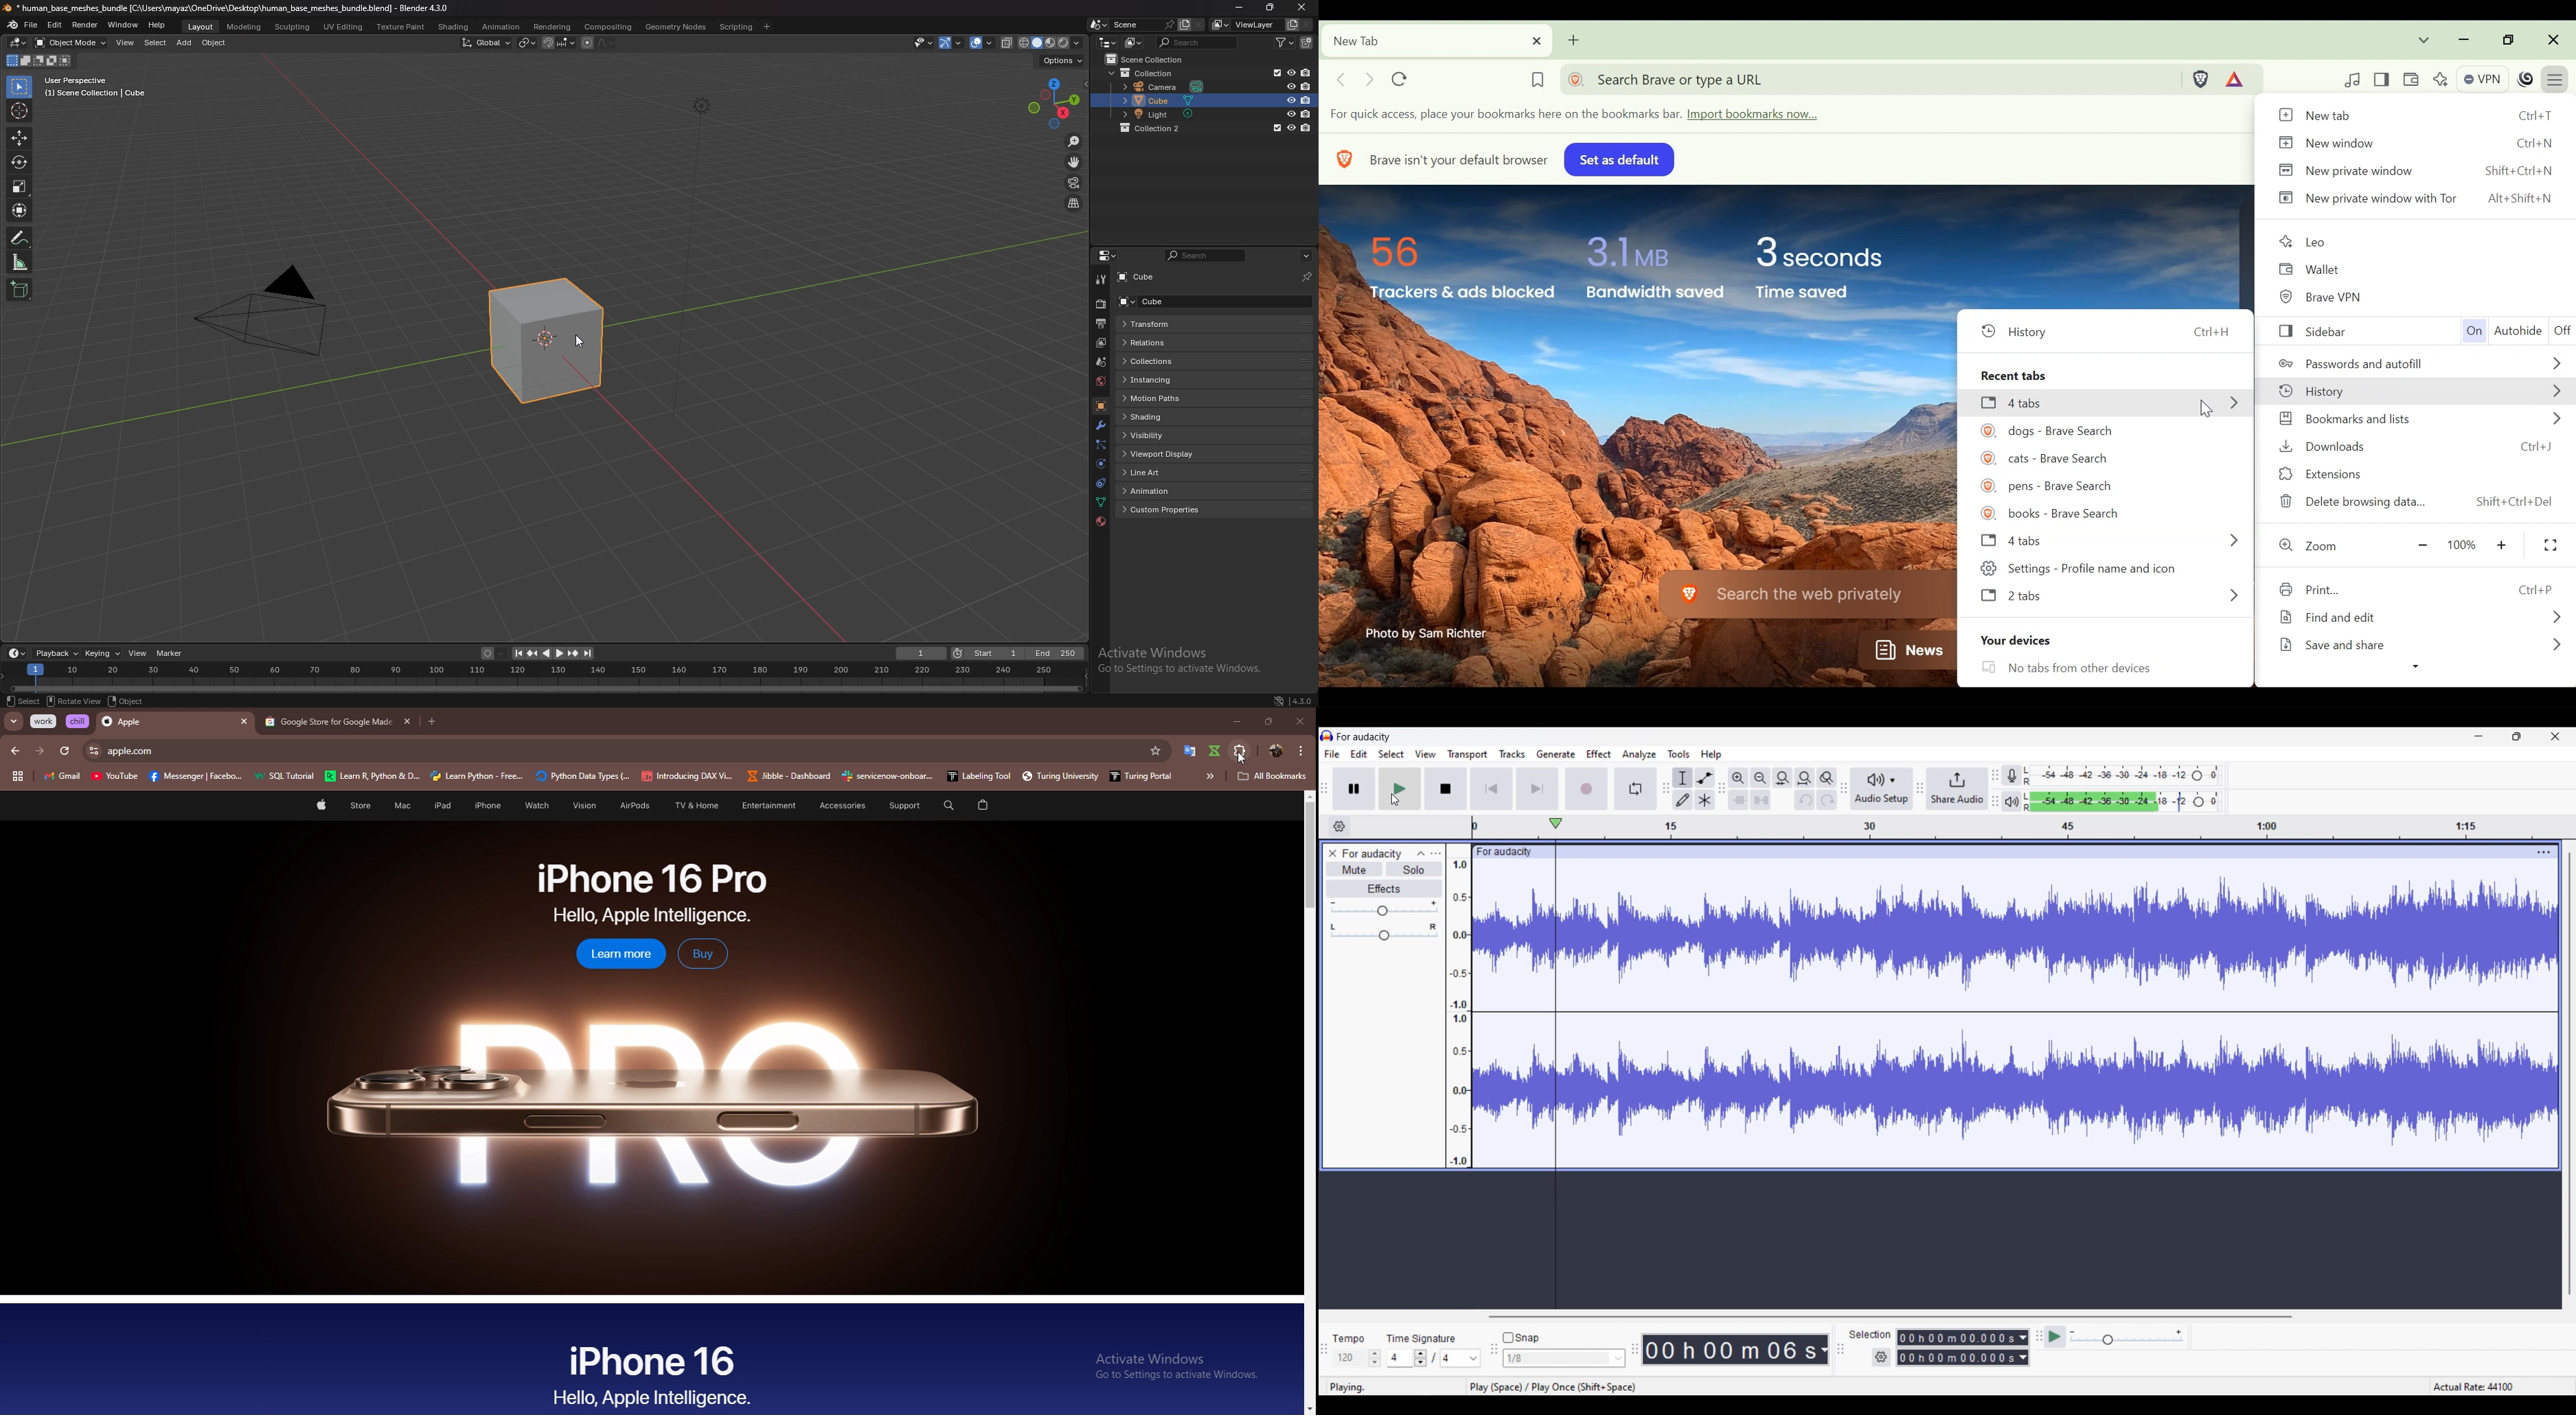 This screenshot has height=1428, width=2576. I want to click on Snap toggle, so click(1521, 1338).